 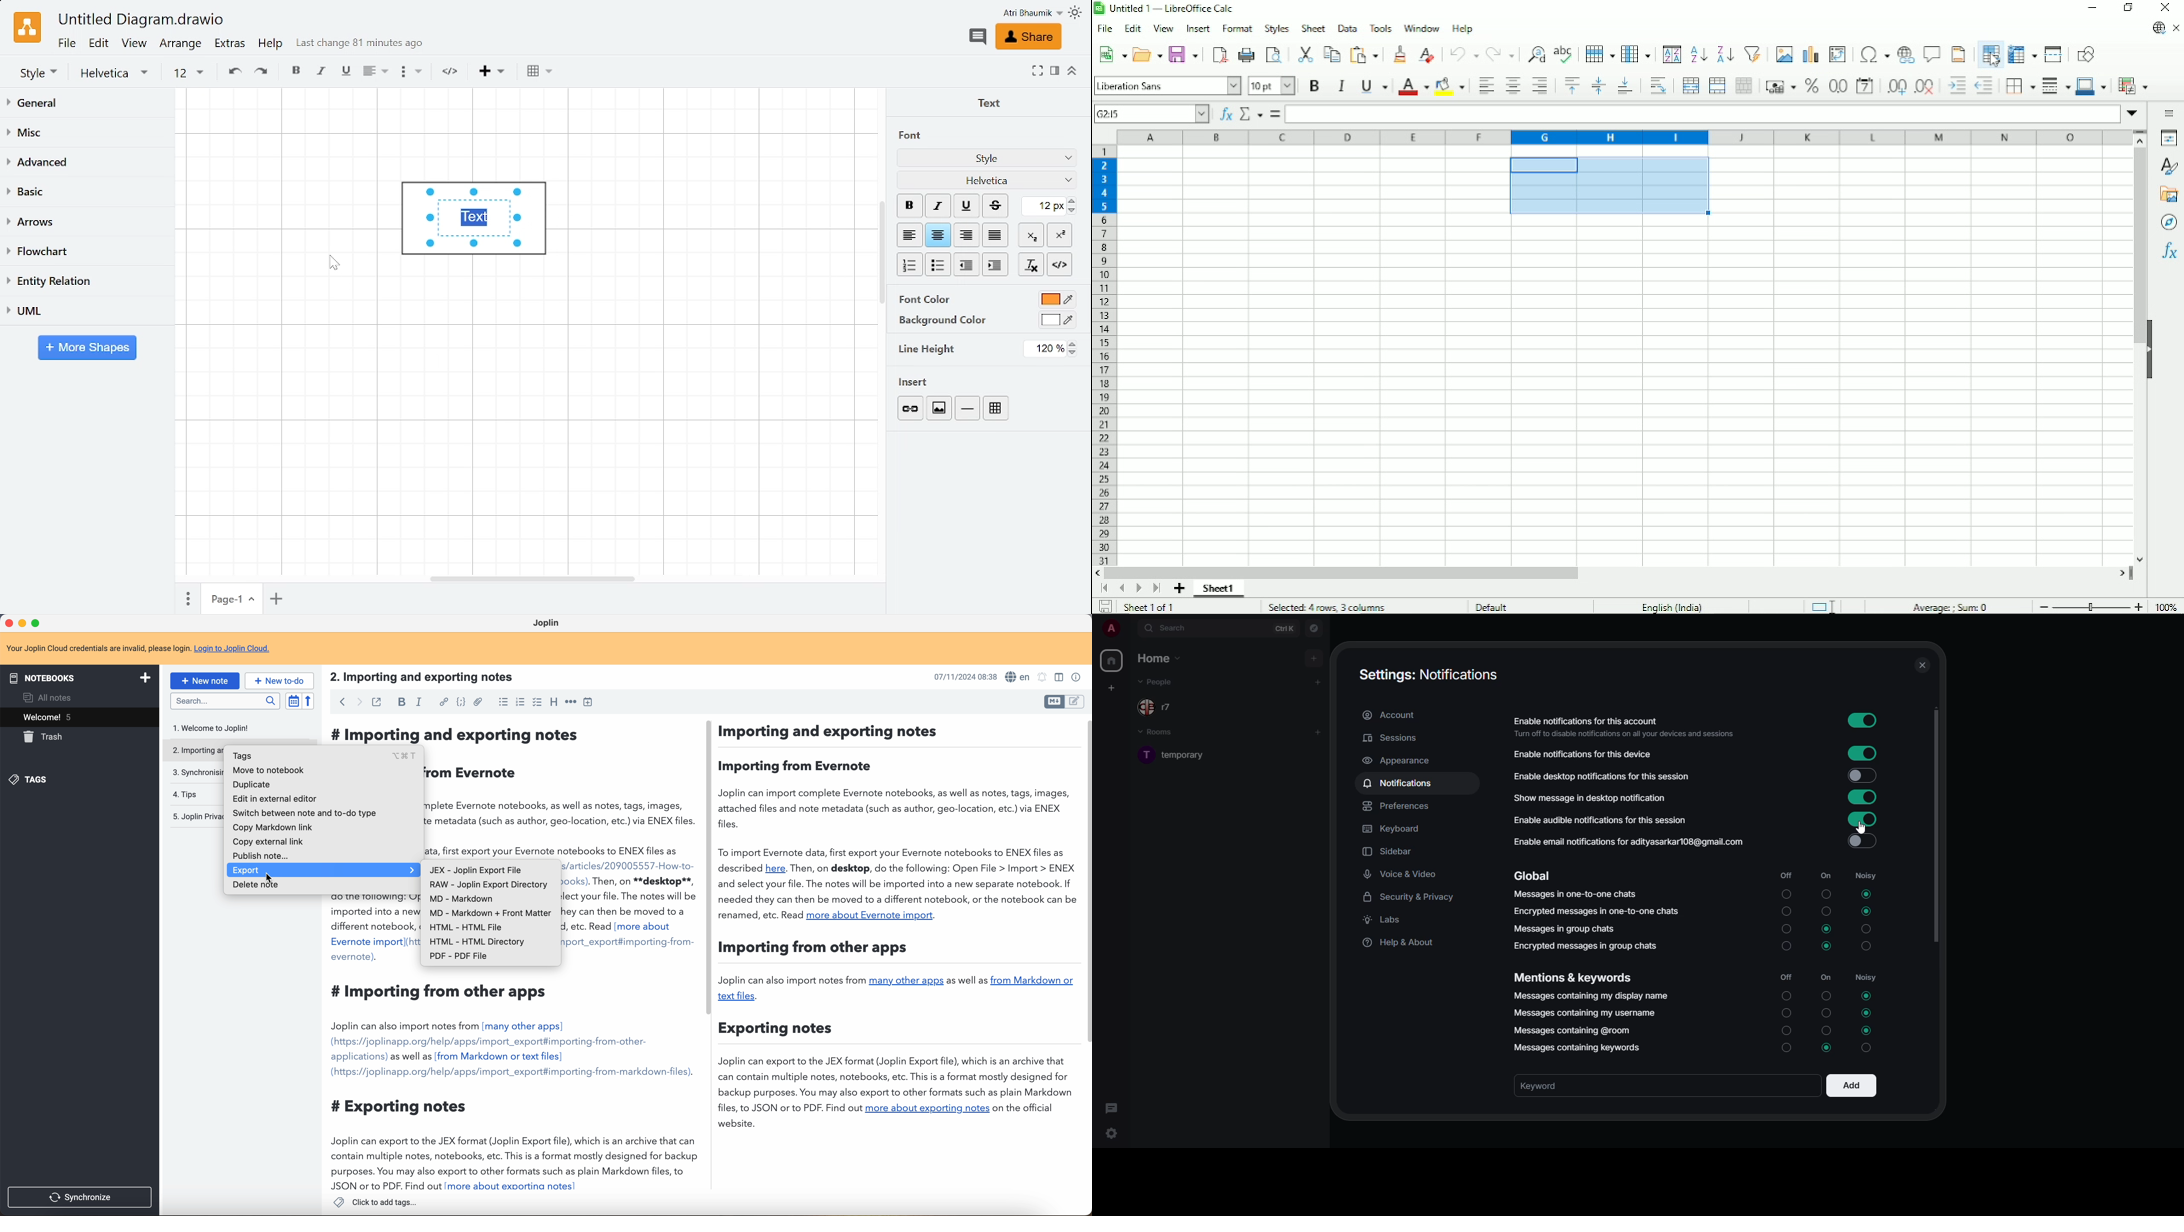 I want to click on Off Unselected, so click(x=1787, y=930).